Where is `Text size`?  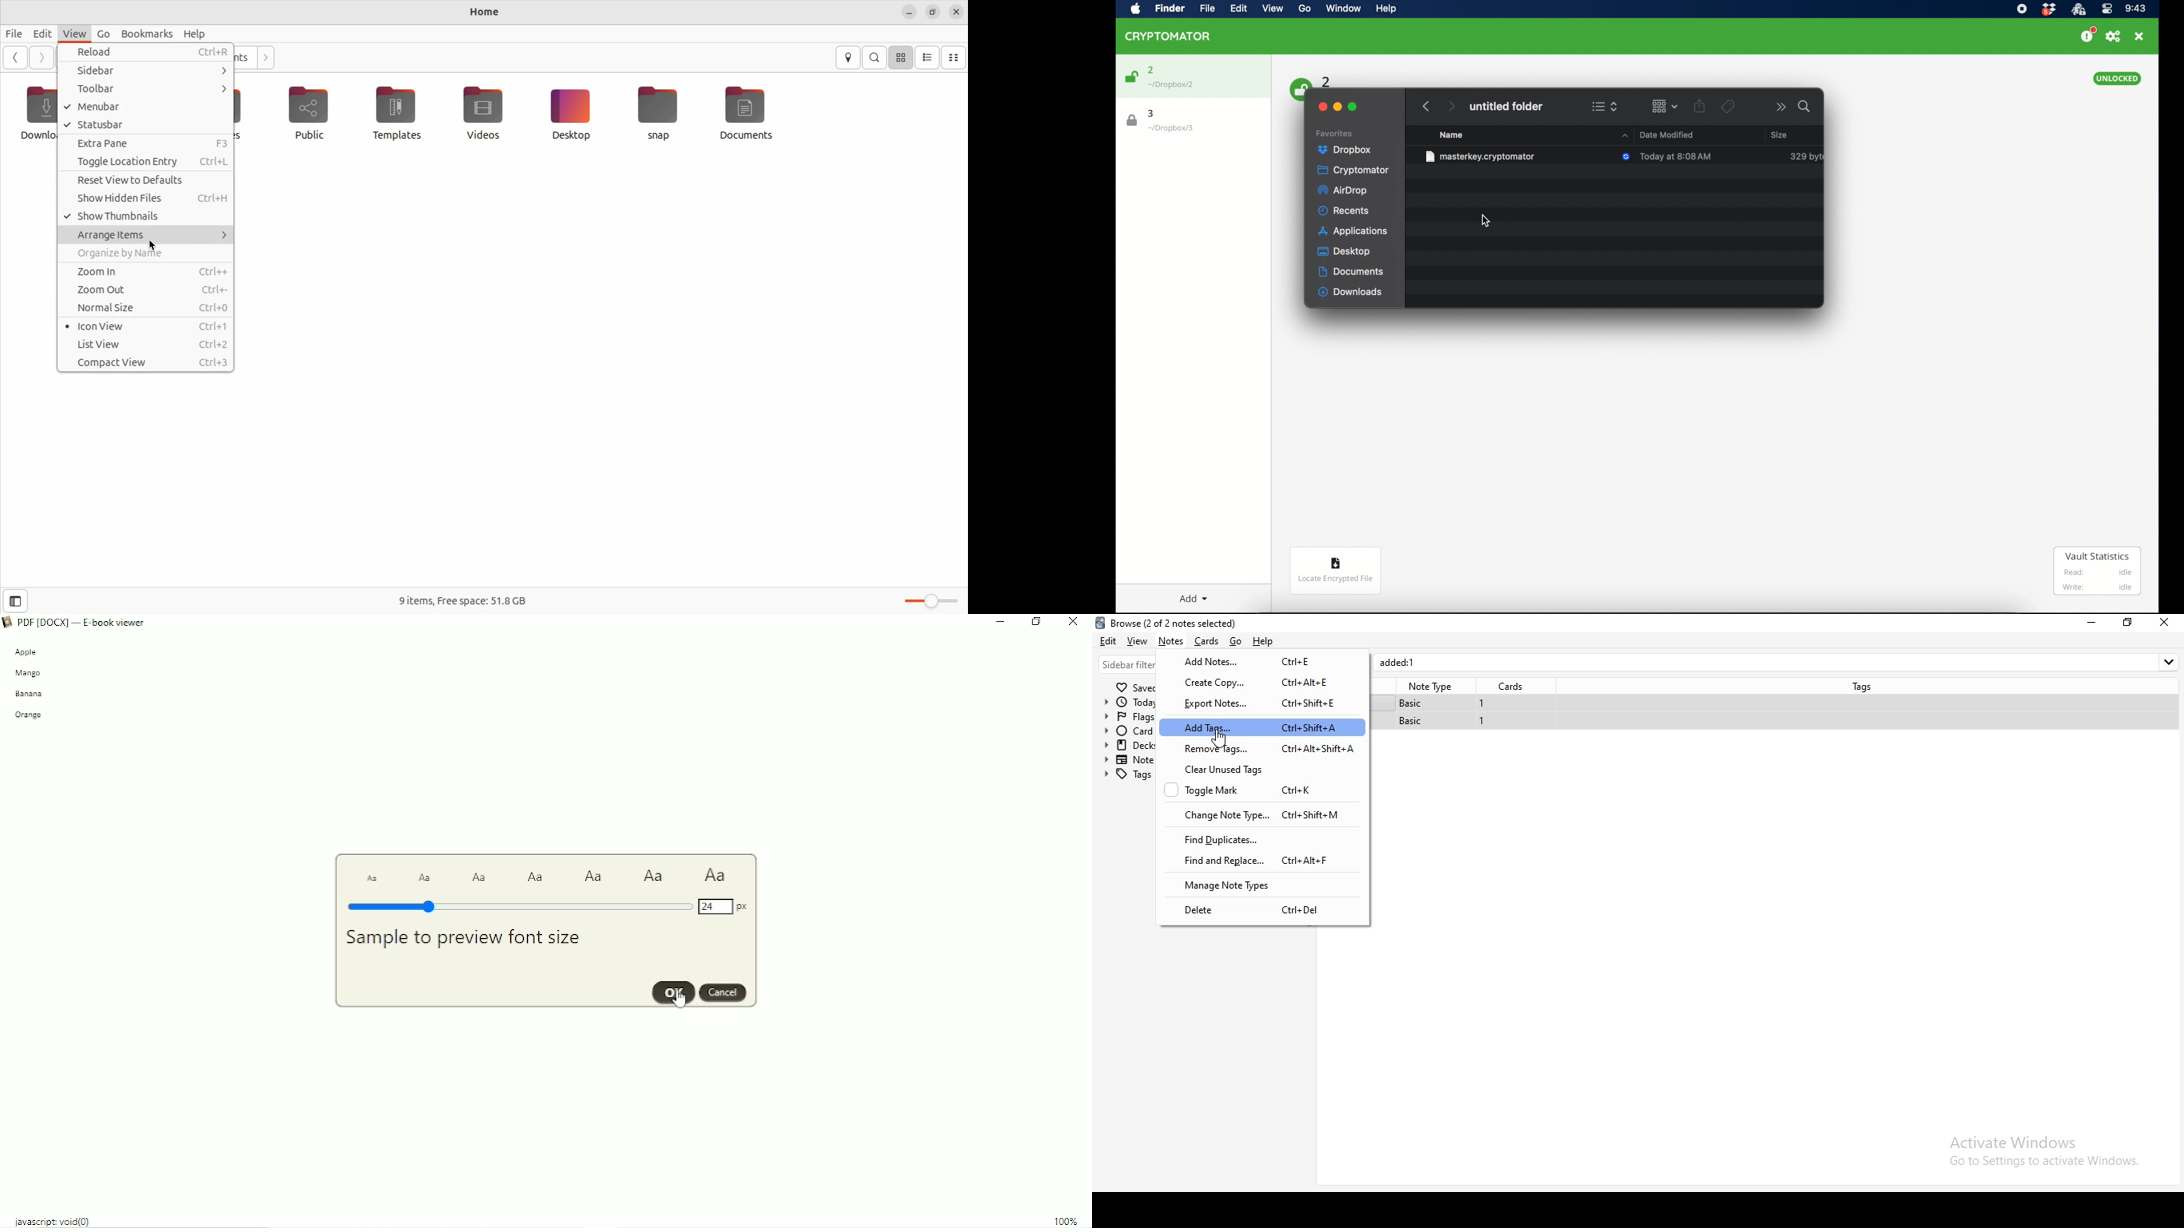
Text size is located at coordinates (715, 875).